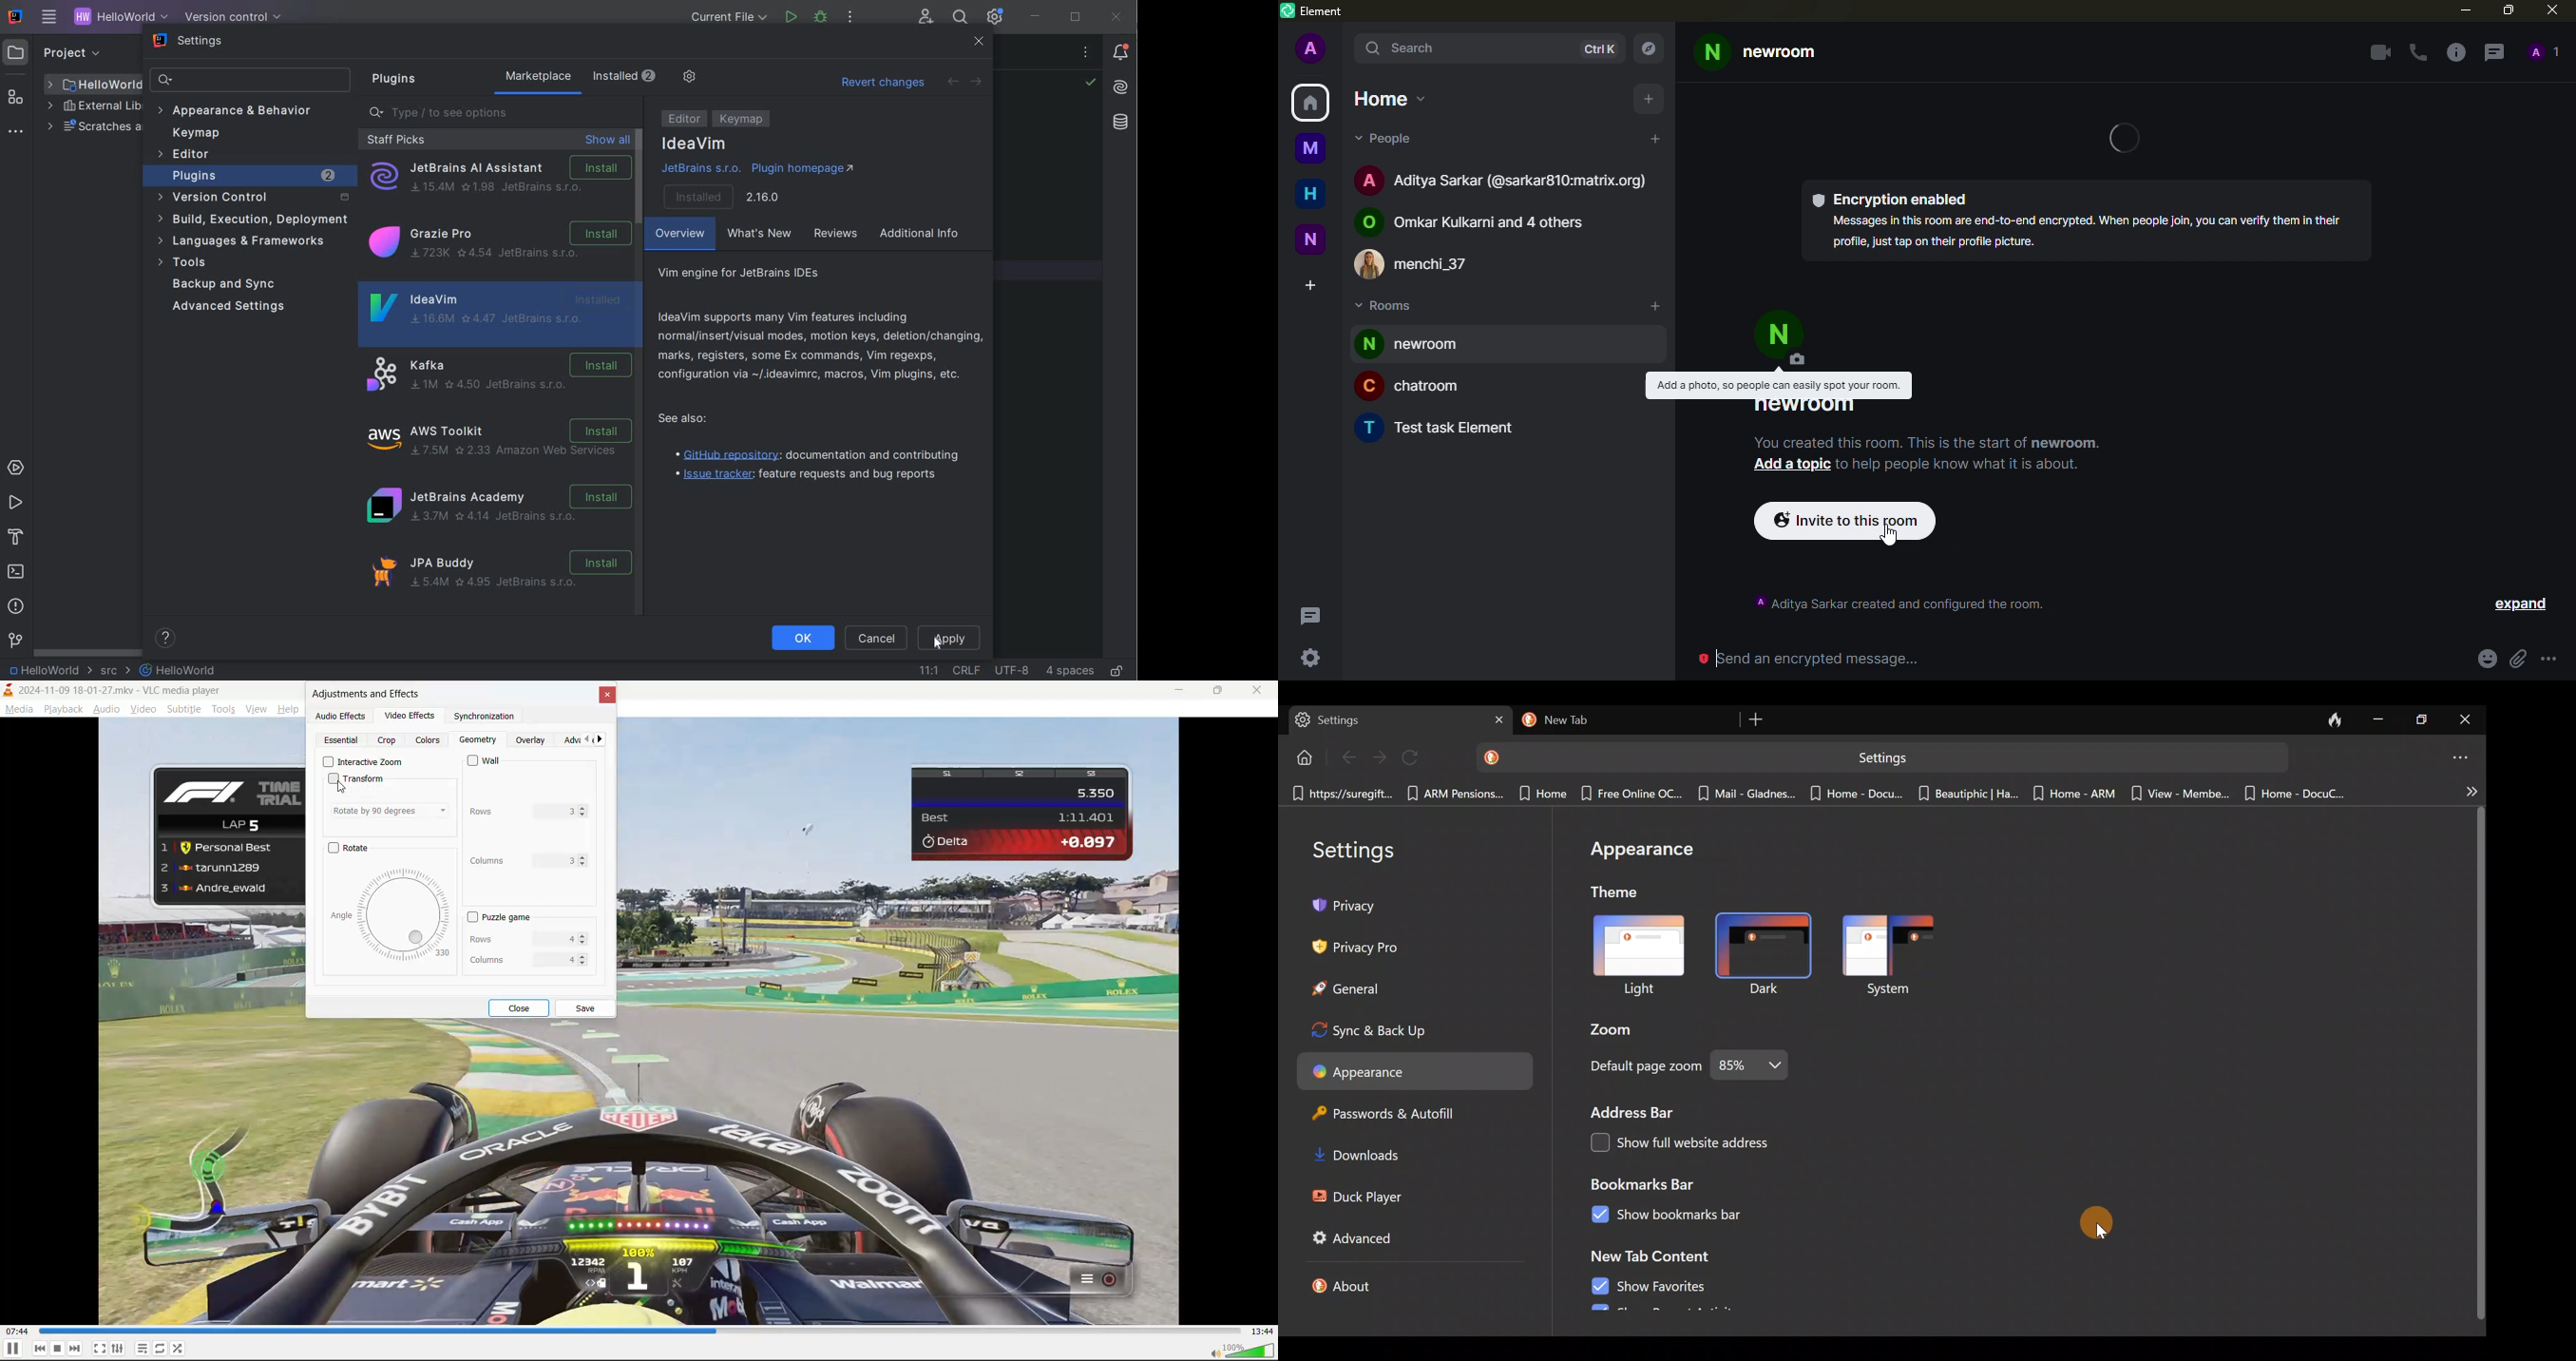 This screenshot has height=1372, width=2576. What do you see at coordinates (19, 1332) in the screenshot?
I see `current track time` at bounding box center [19, 1332].